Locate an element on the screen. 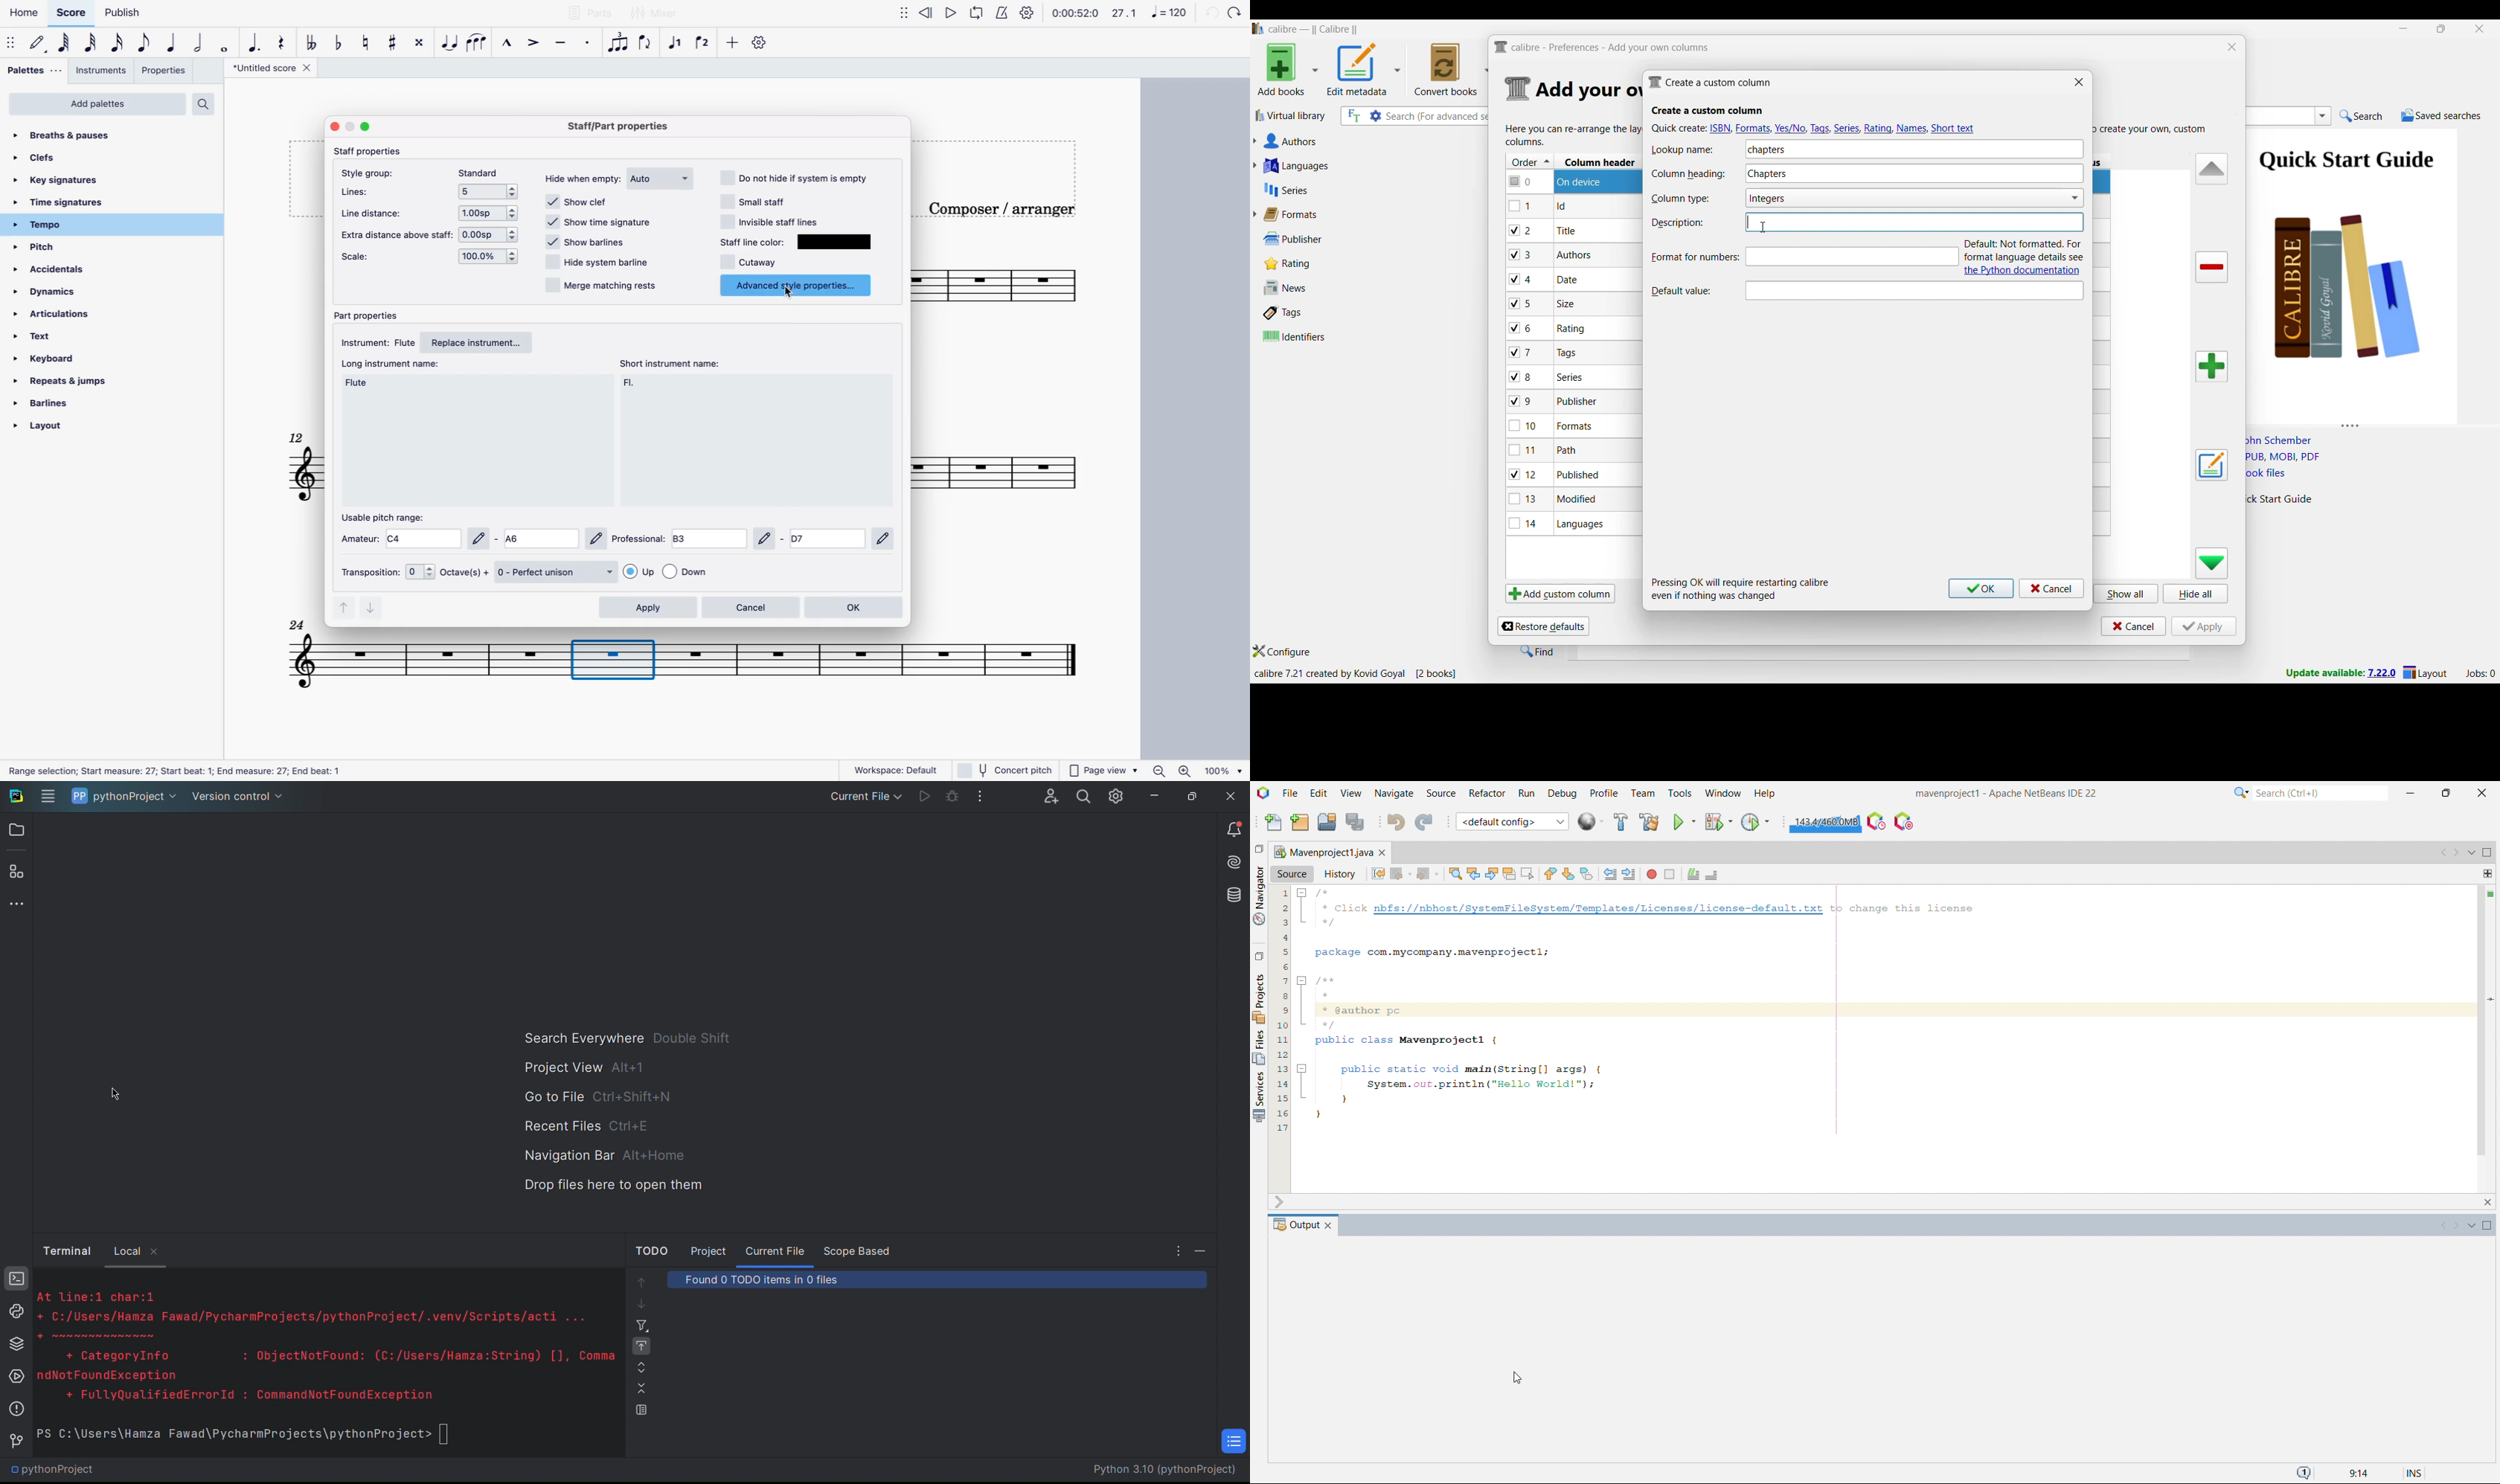 The width and height of the screenshot is (2520, 1484). double toggle flat is located at coordinates (312, 43).